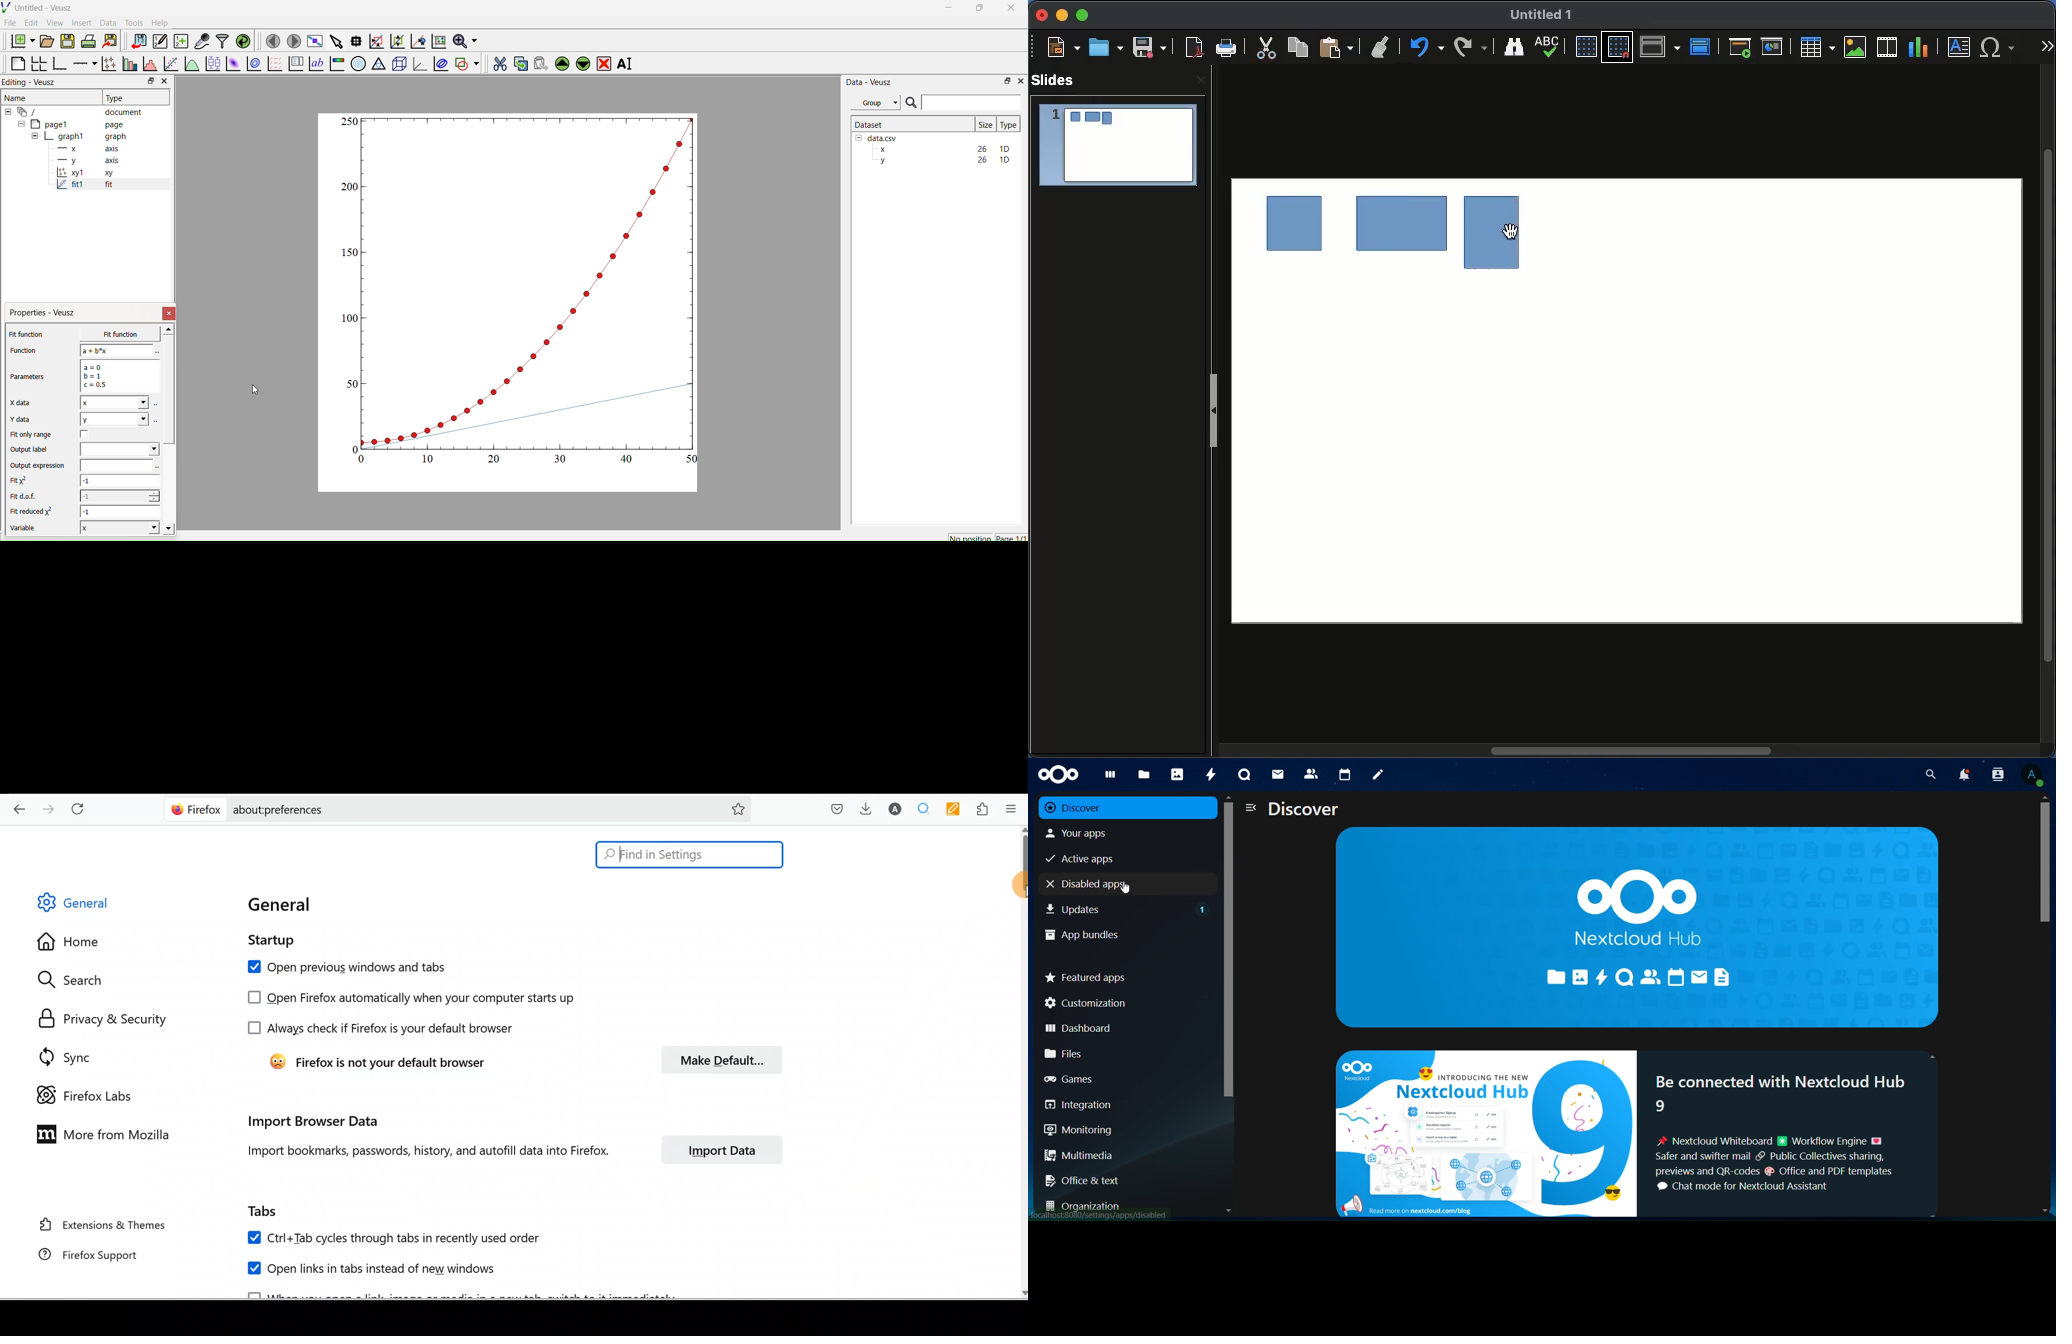  What do you see at coordinates (1995, 774) in the screenshot?
I see `notification` at bounding box center [1995, 774].